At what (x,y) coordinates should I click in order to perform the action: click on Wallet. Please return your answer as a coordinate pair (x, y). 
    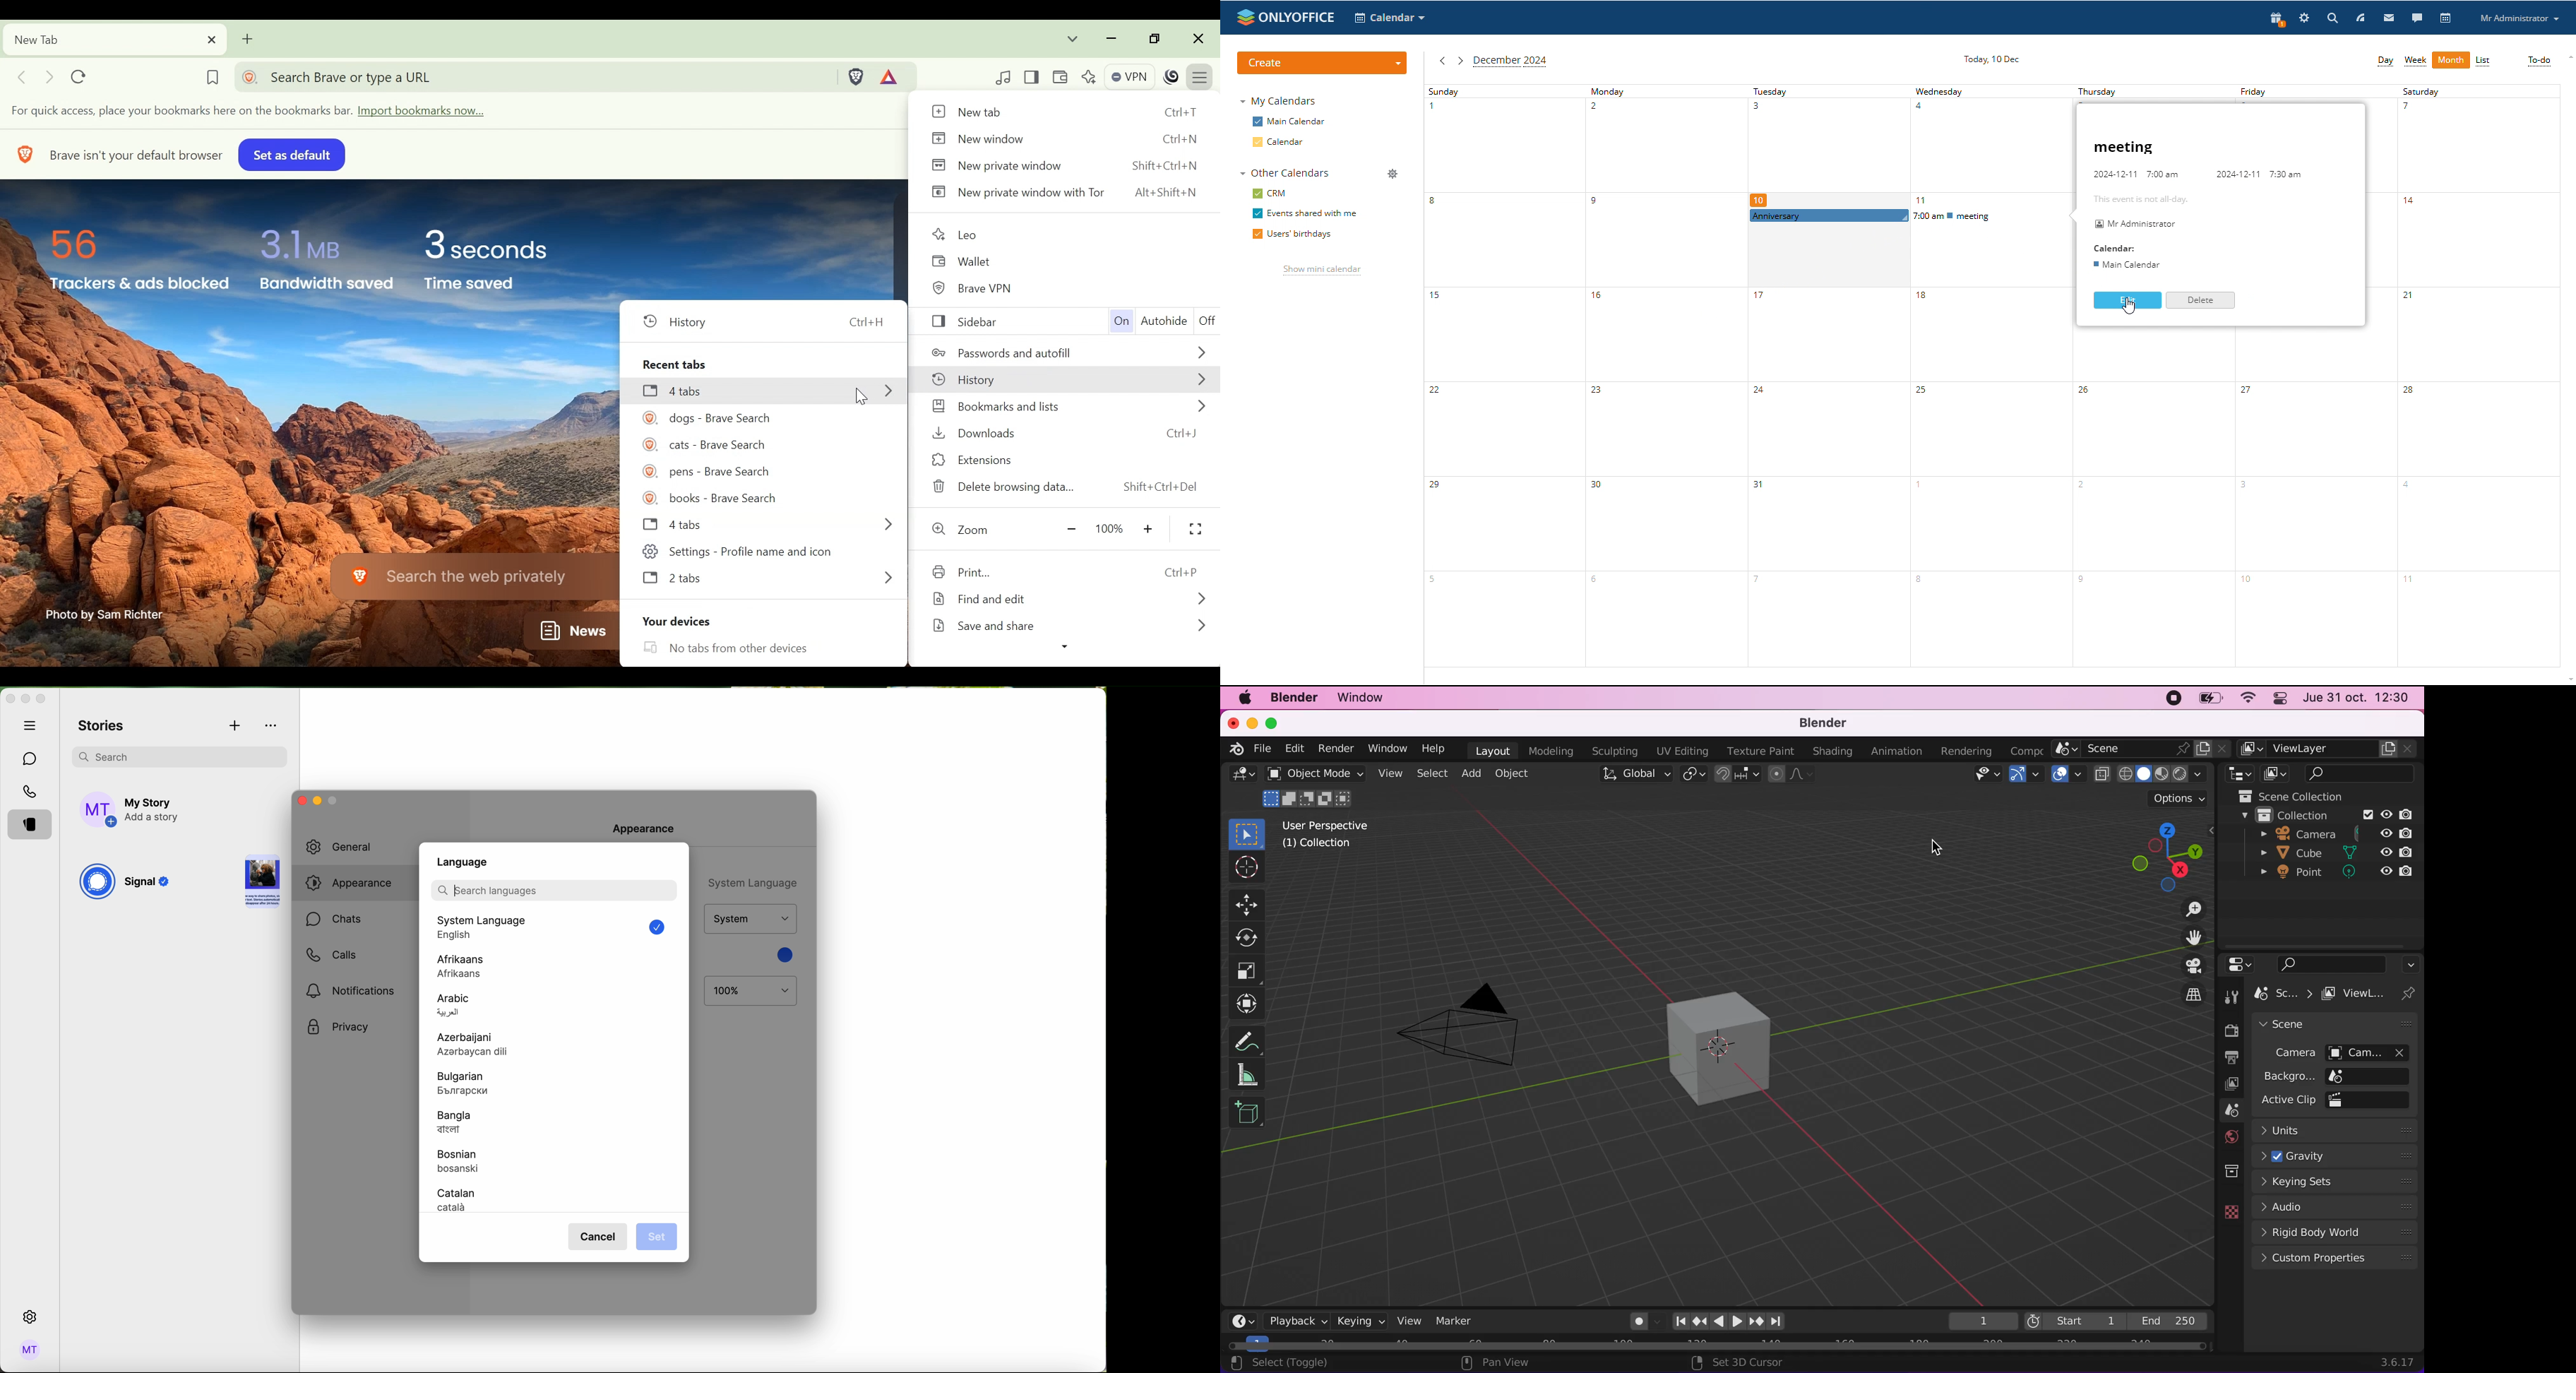
    Looking at the image, I should click on (970, 261).